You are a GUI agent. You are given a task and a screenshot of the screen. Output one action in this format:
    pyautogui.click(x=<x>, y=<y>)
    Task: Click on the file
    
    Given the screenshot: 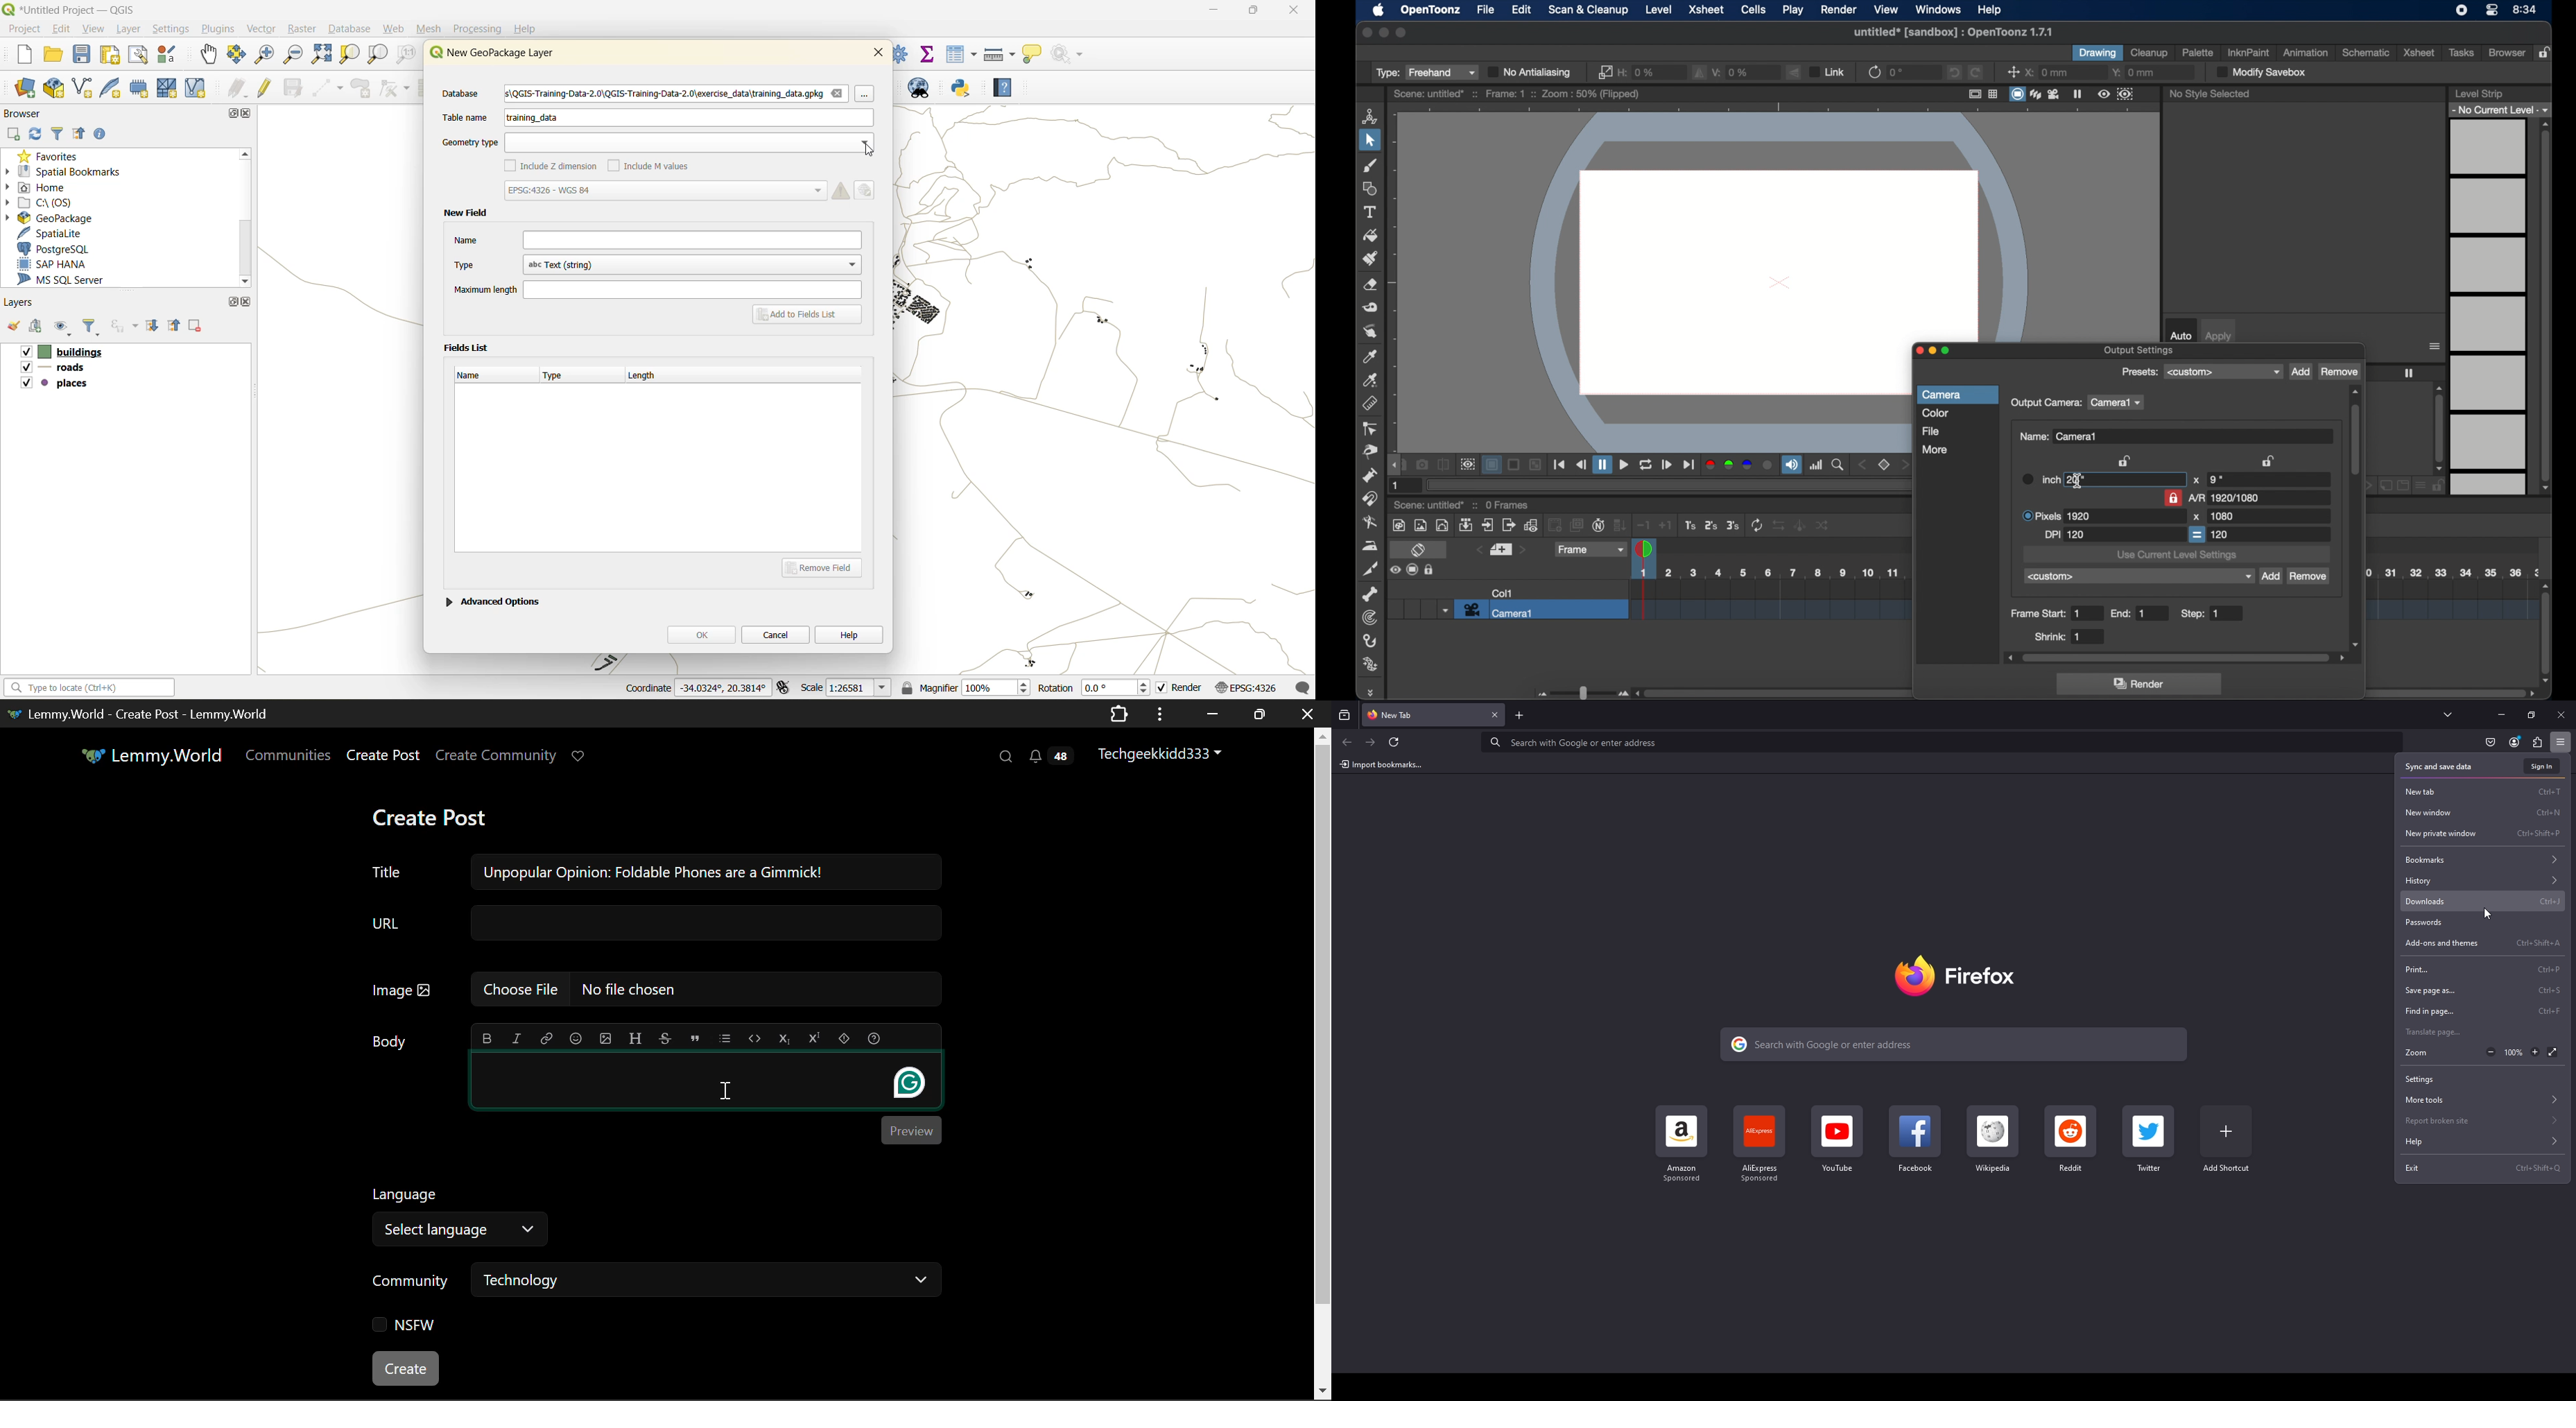 What is the action you would take?
    pyautogui.click(x=1931, y=431)
    